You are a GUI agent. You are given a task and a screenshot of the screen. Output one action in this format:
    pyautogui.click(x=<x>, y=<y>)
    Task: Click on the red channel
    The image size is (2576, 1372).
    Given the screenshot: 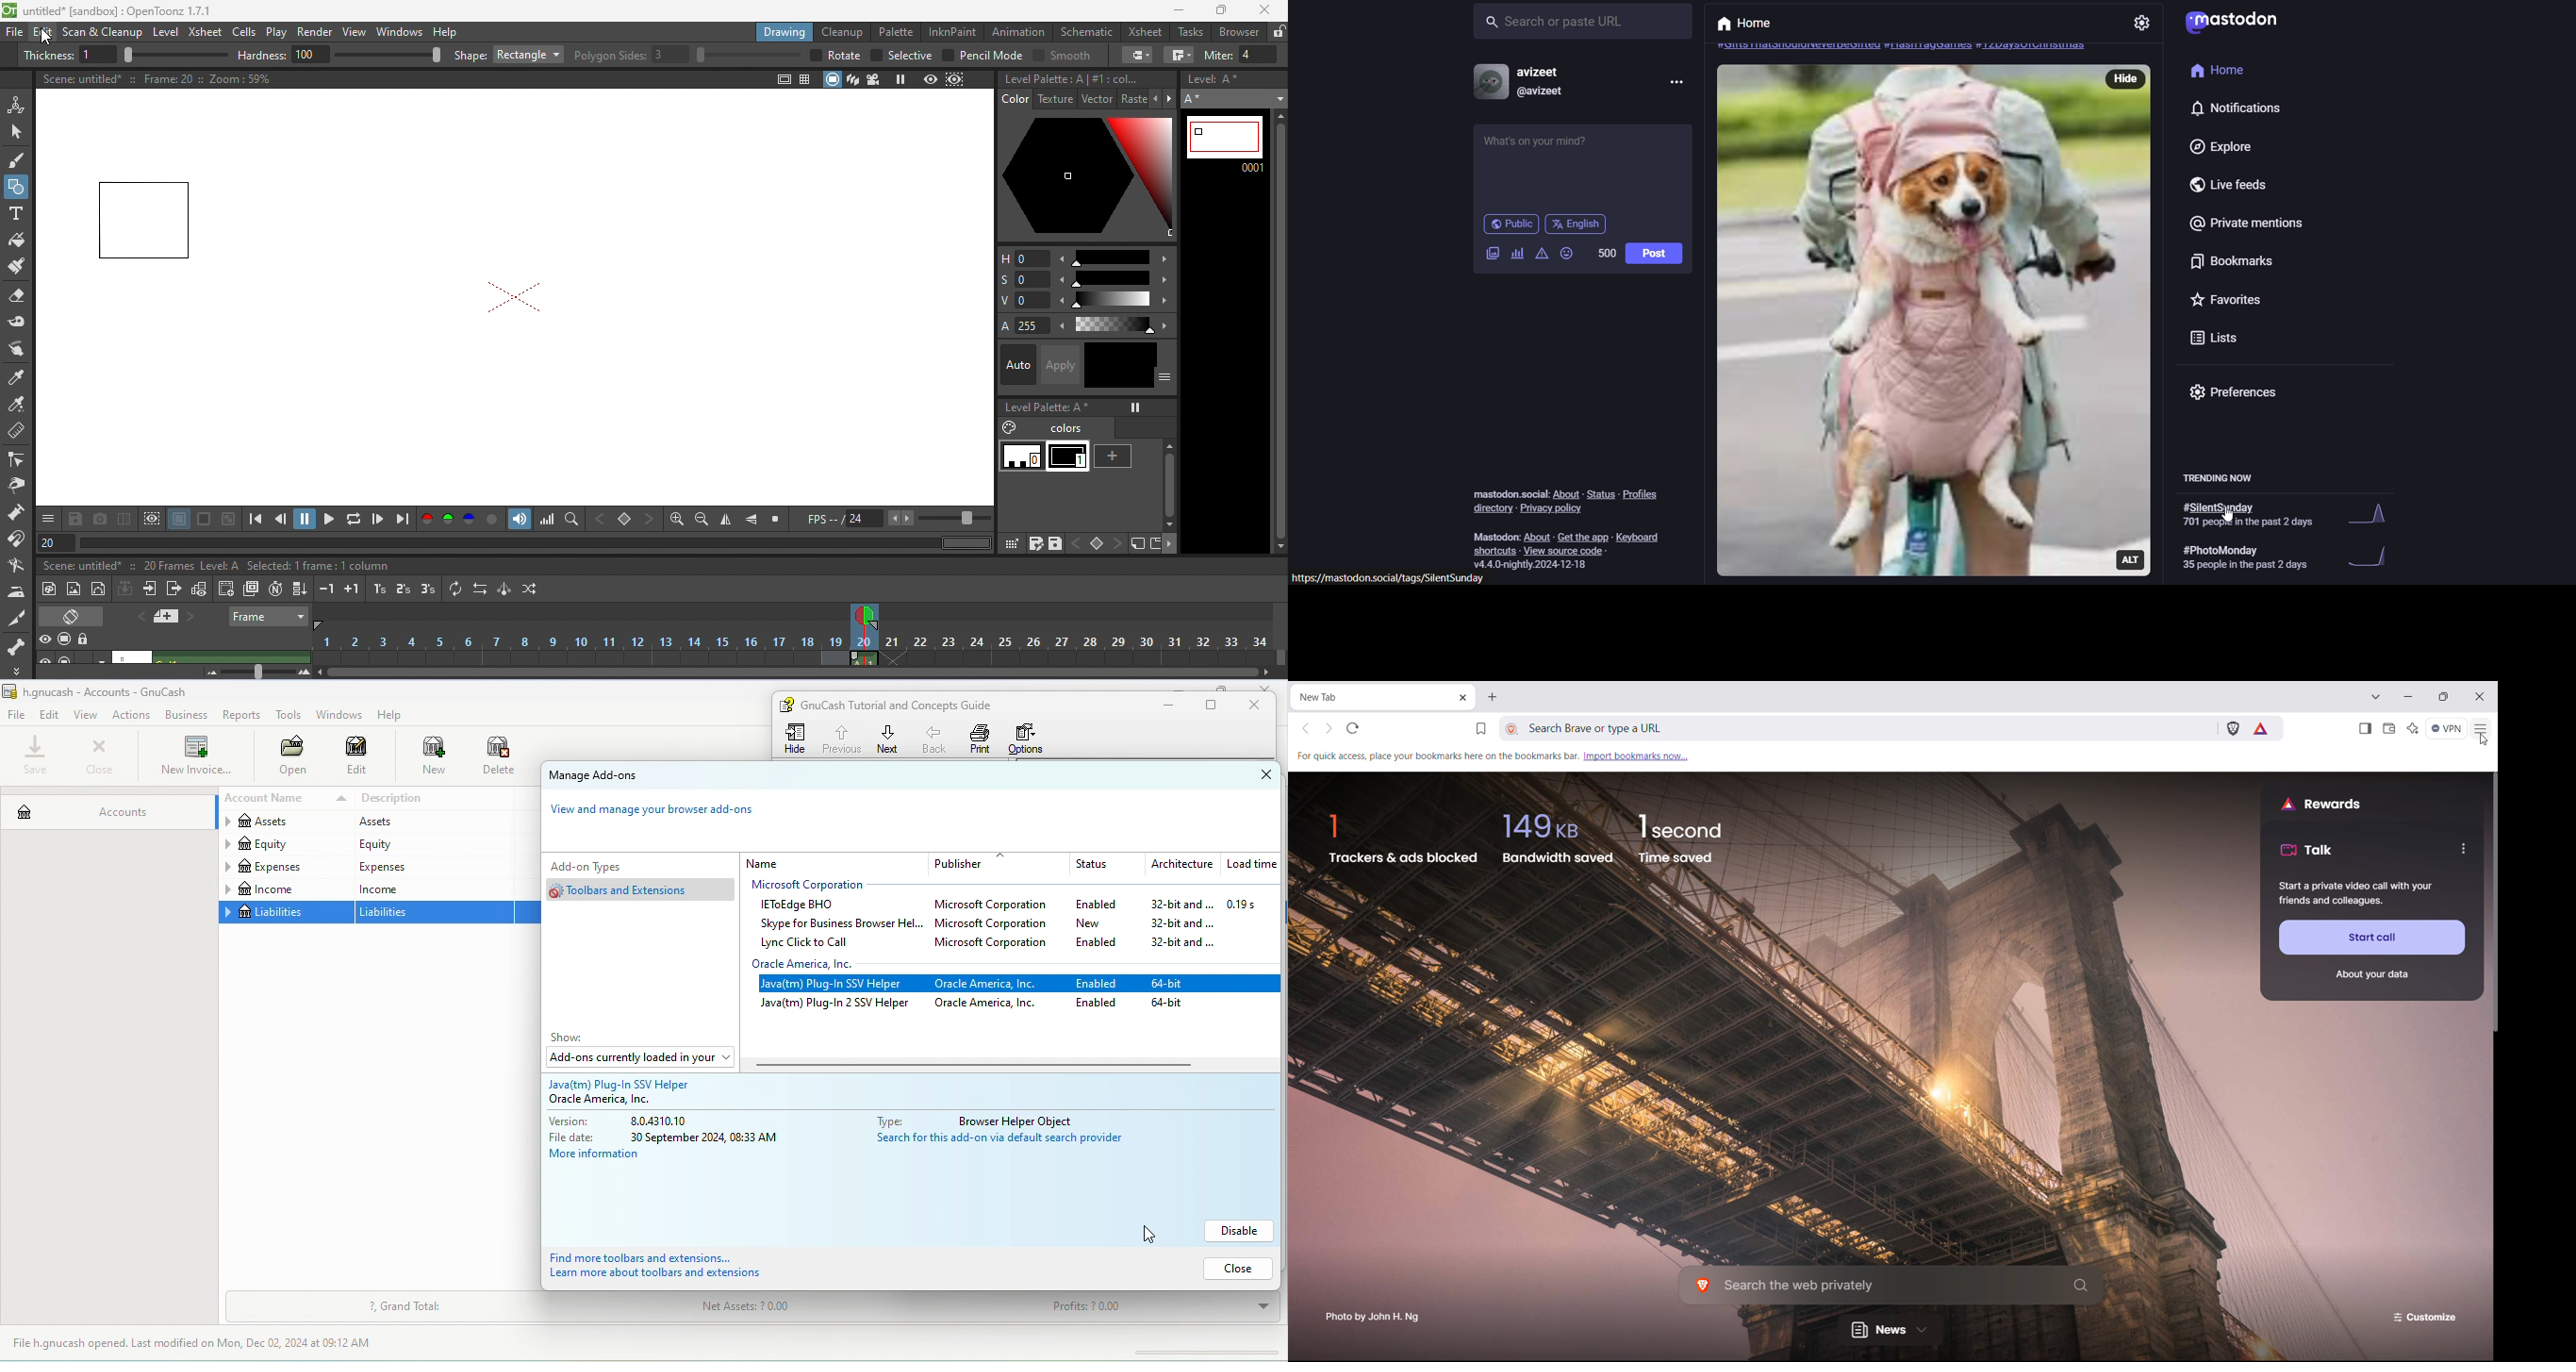 What is the action you would take?
    pyautogui.click(x=426, y=520)
    